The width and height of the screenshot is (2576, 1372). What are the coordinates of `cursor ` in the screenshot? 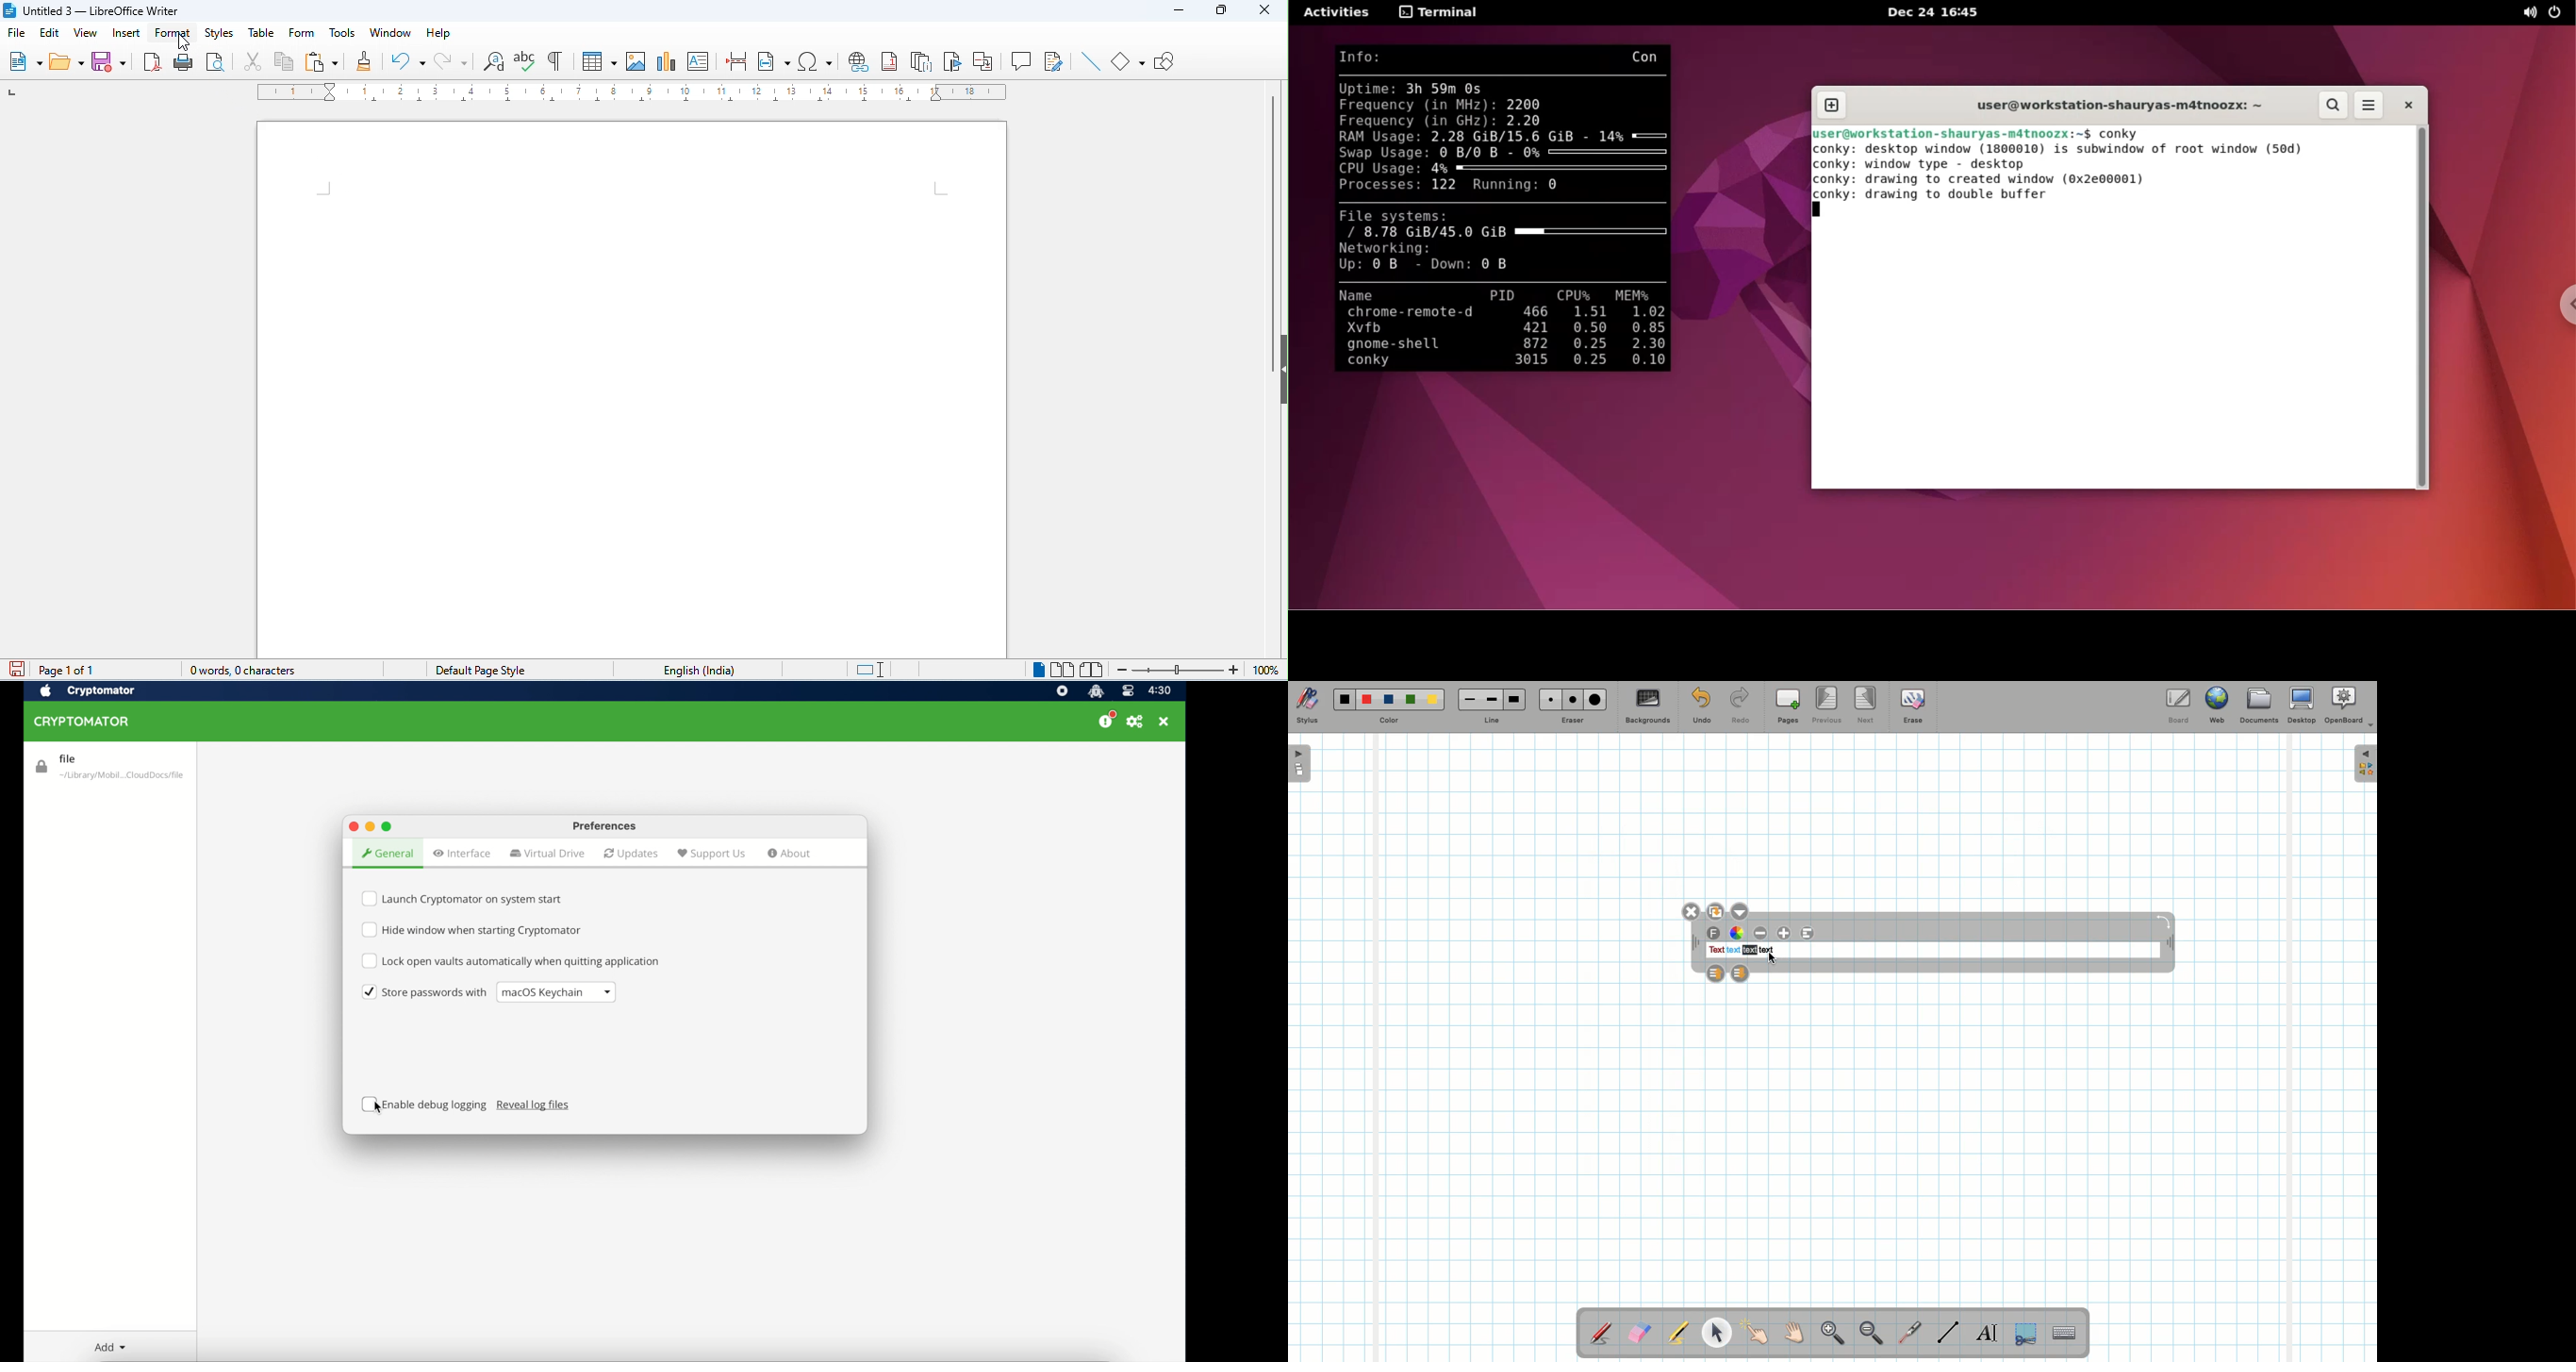 It's located at (184, 42).